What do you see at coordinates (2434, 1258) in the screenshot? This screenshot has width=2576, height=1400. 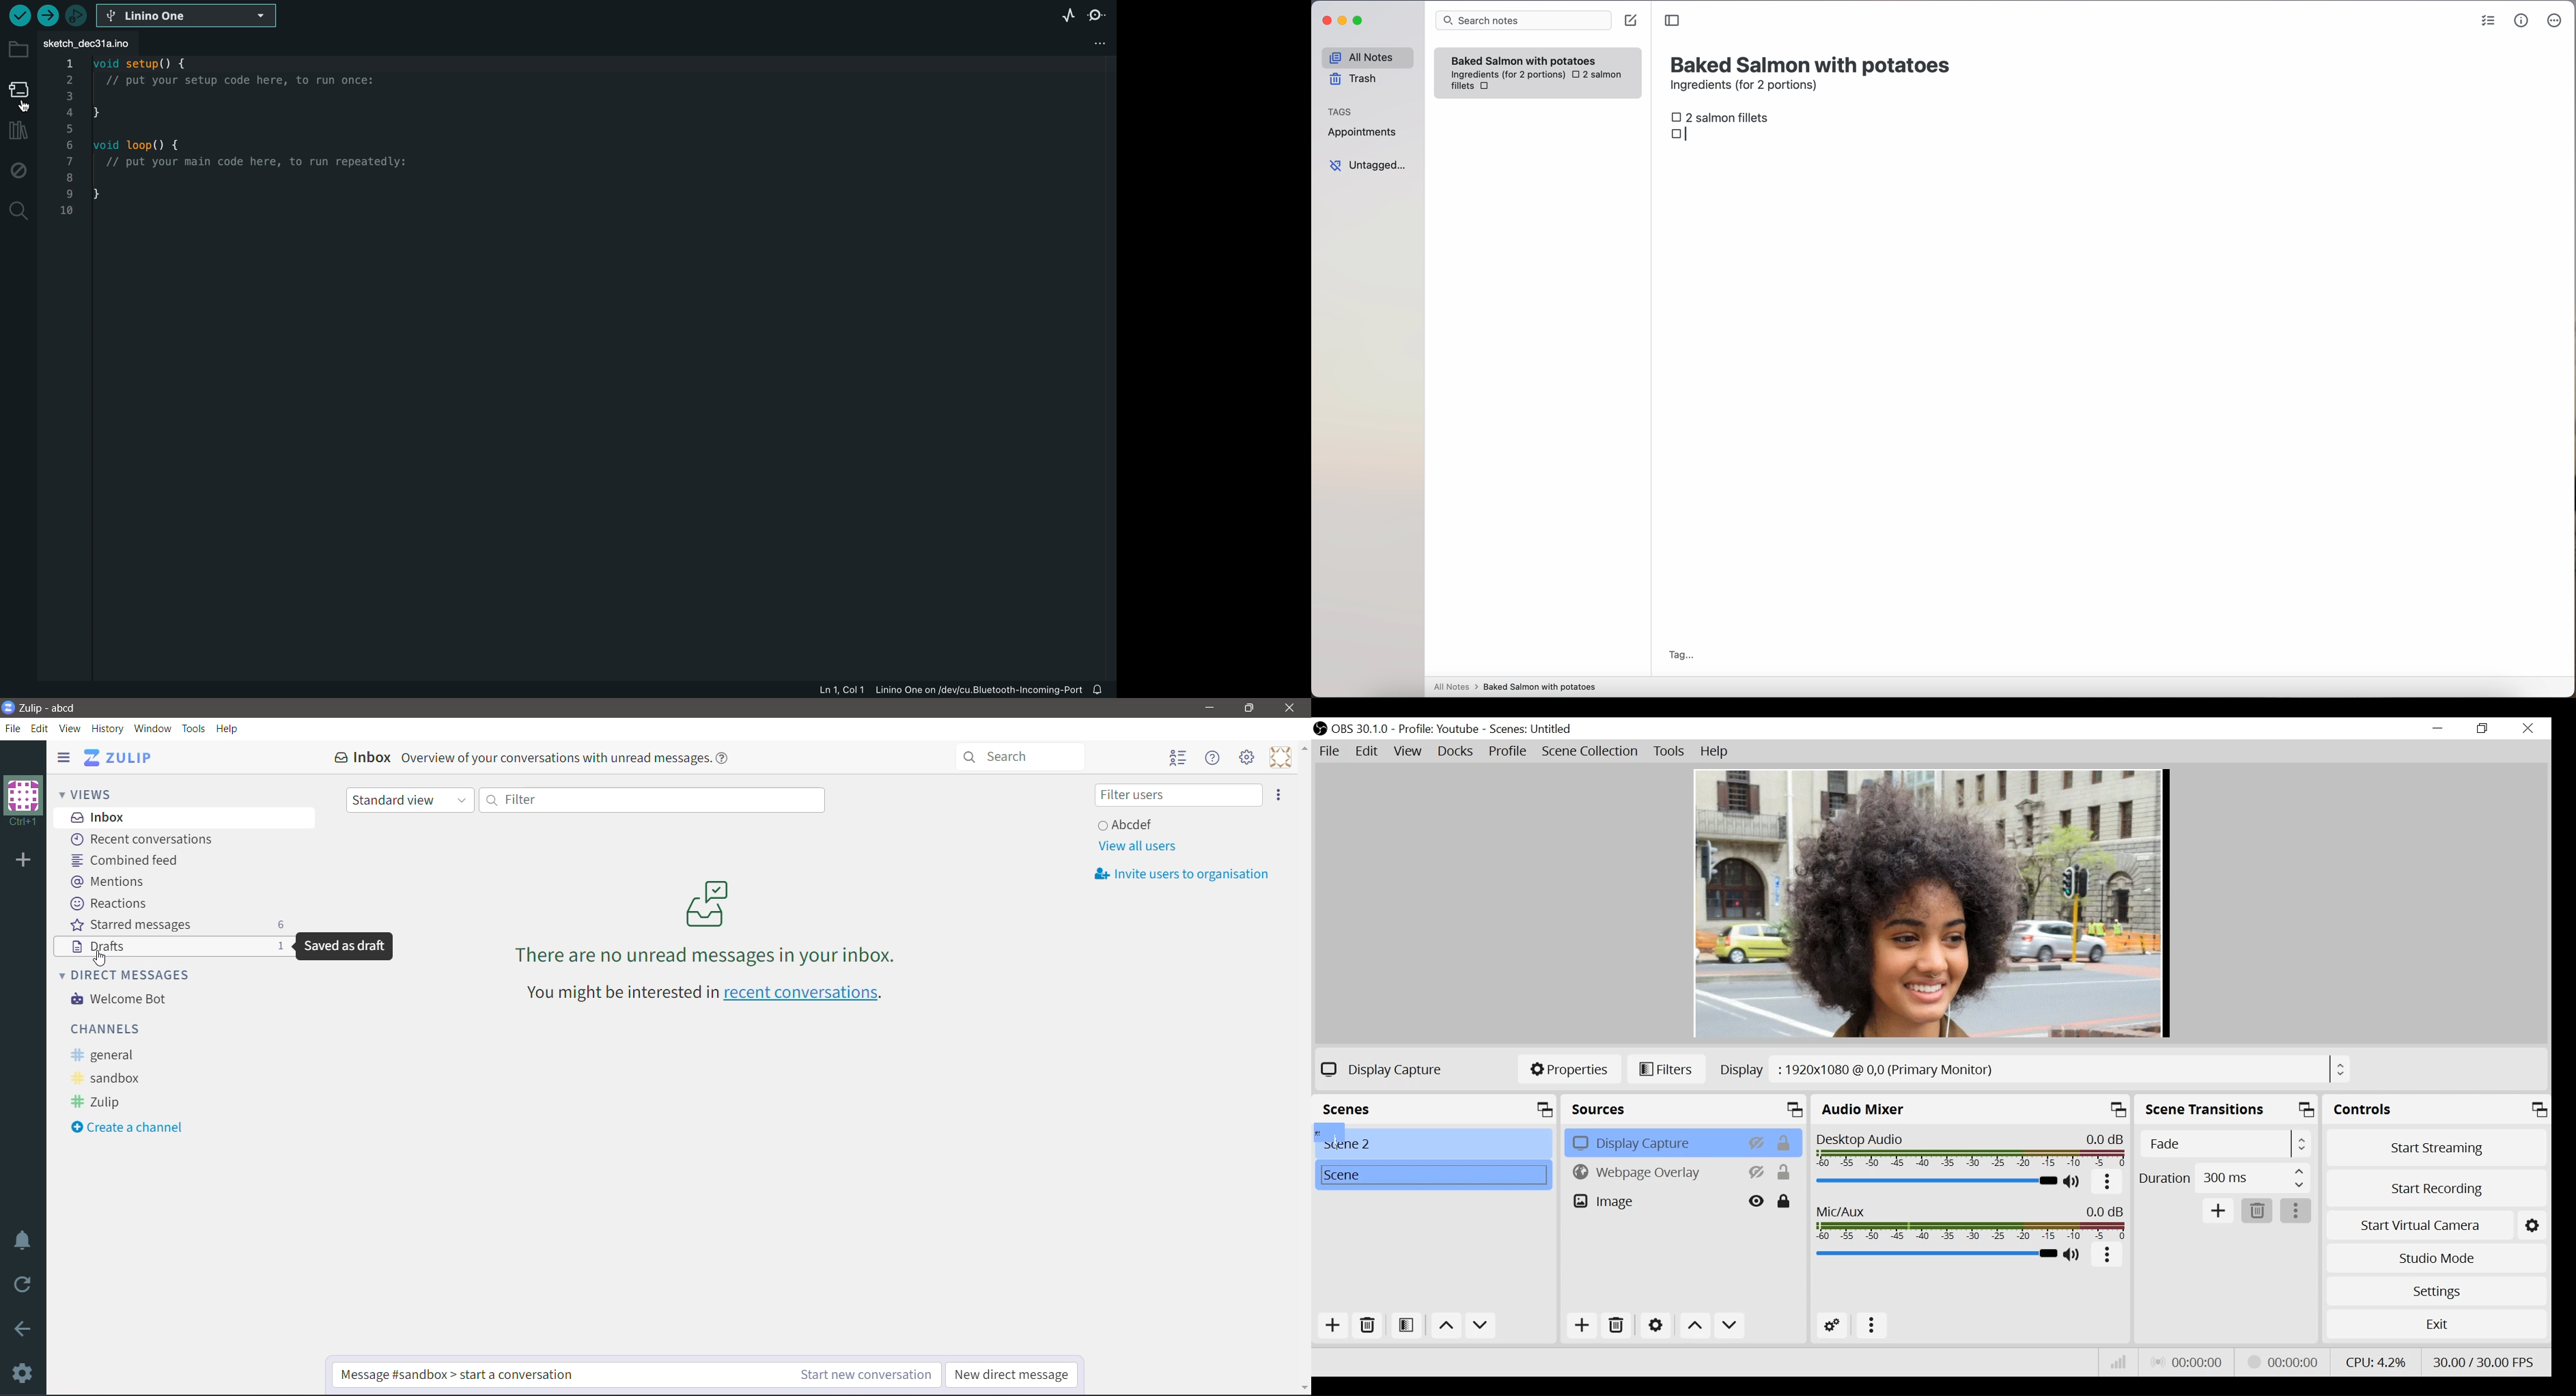 I see `Studio Mode` at bounding box center [2434, 1258].